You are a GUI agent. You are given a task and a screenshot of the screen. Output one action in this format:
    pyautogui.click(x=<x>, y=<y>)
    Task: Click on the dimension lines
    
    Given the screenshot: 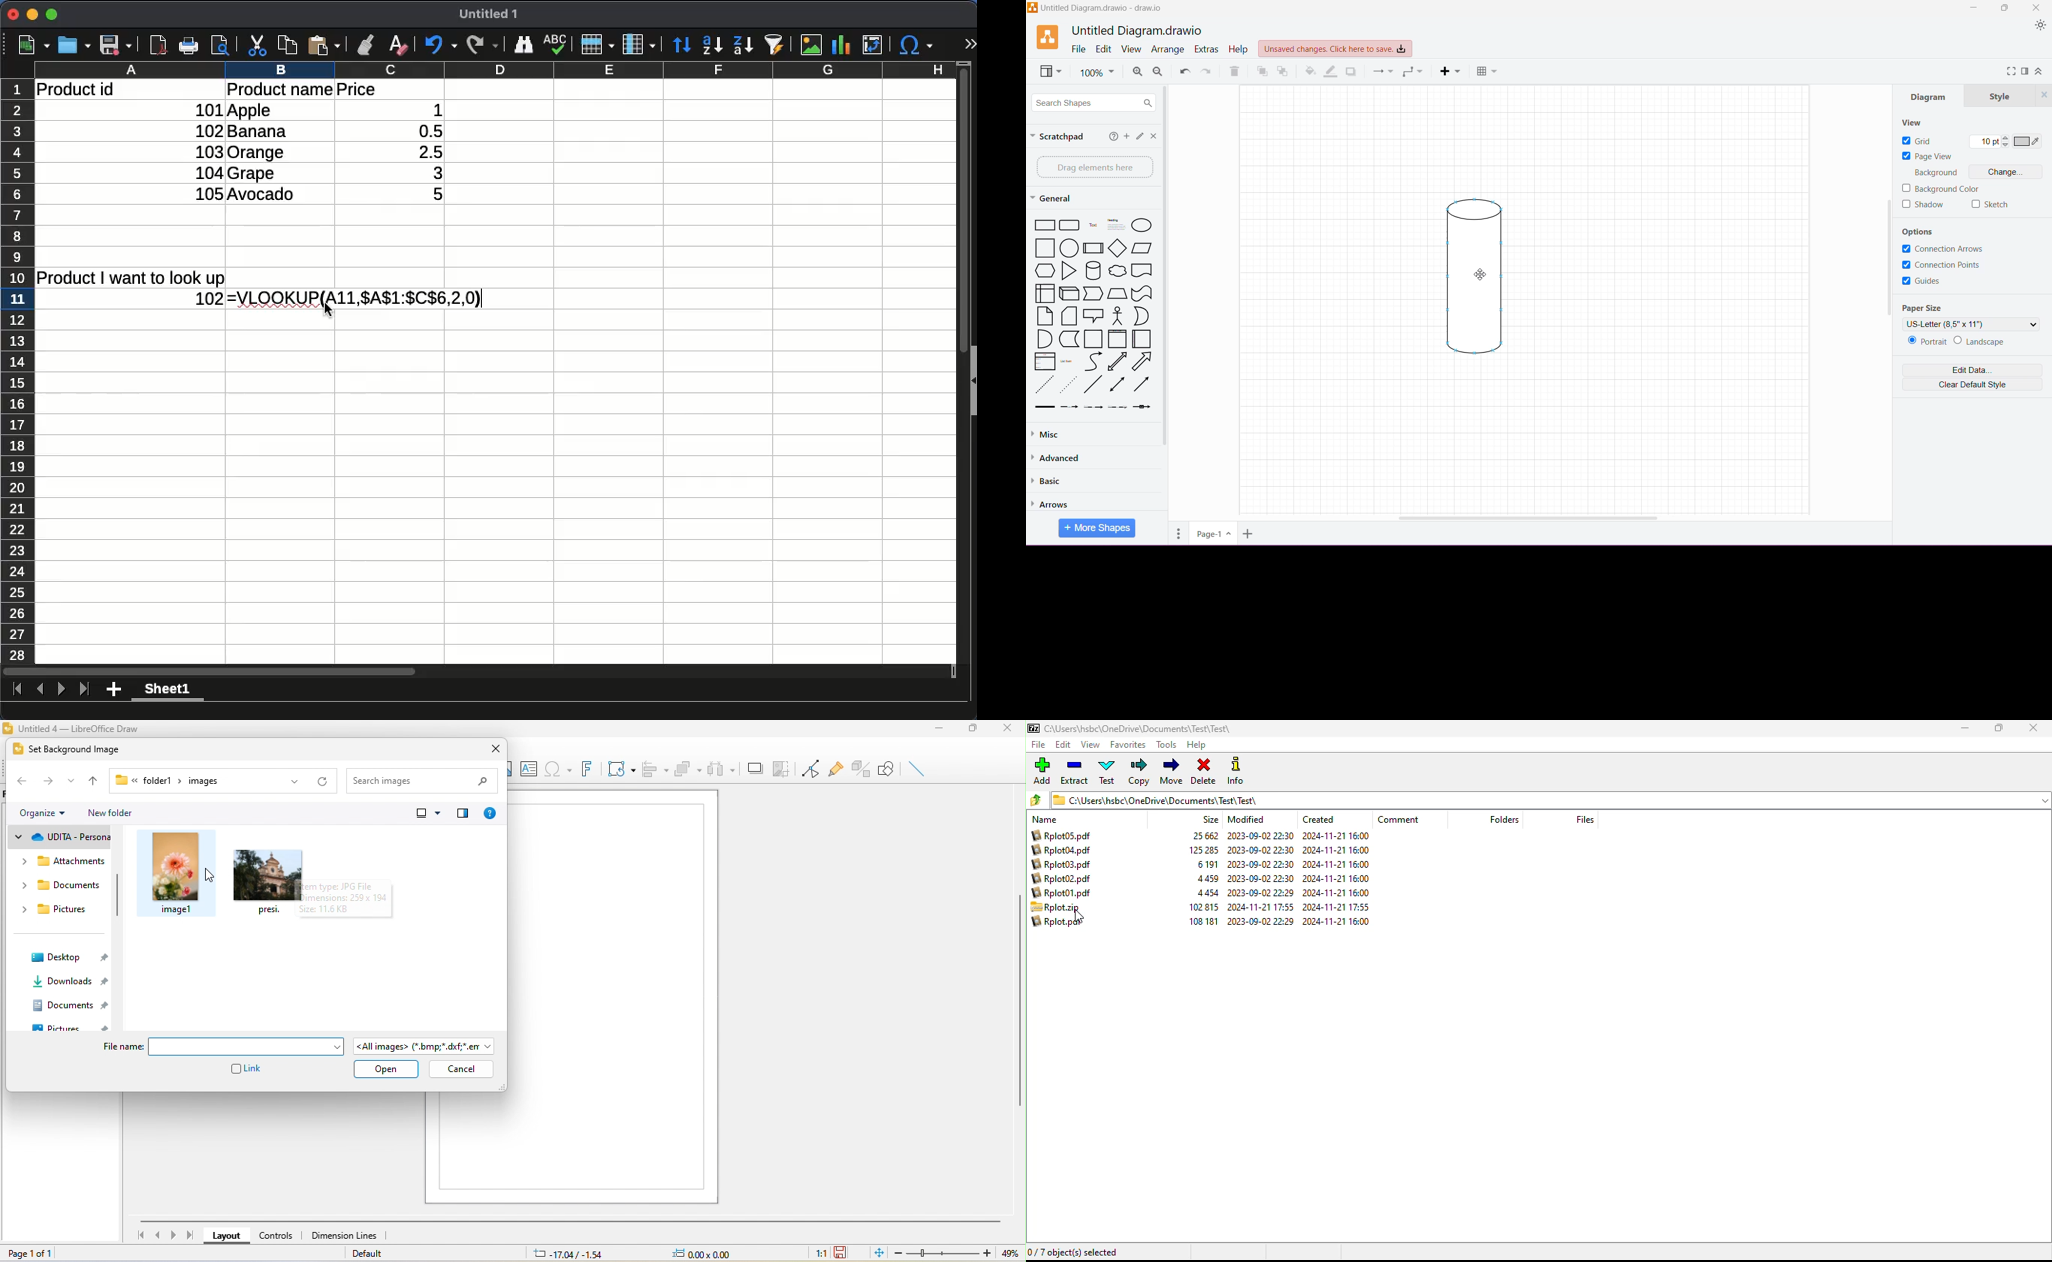 What is the action you would take?
    pyautogui.click(x=346, y=1235)
    